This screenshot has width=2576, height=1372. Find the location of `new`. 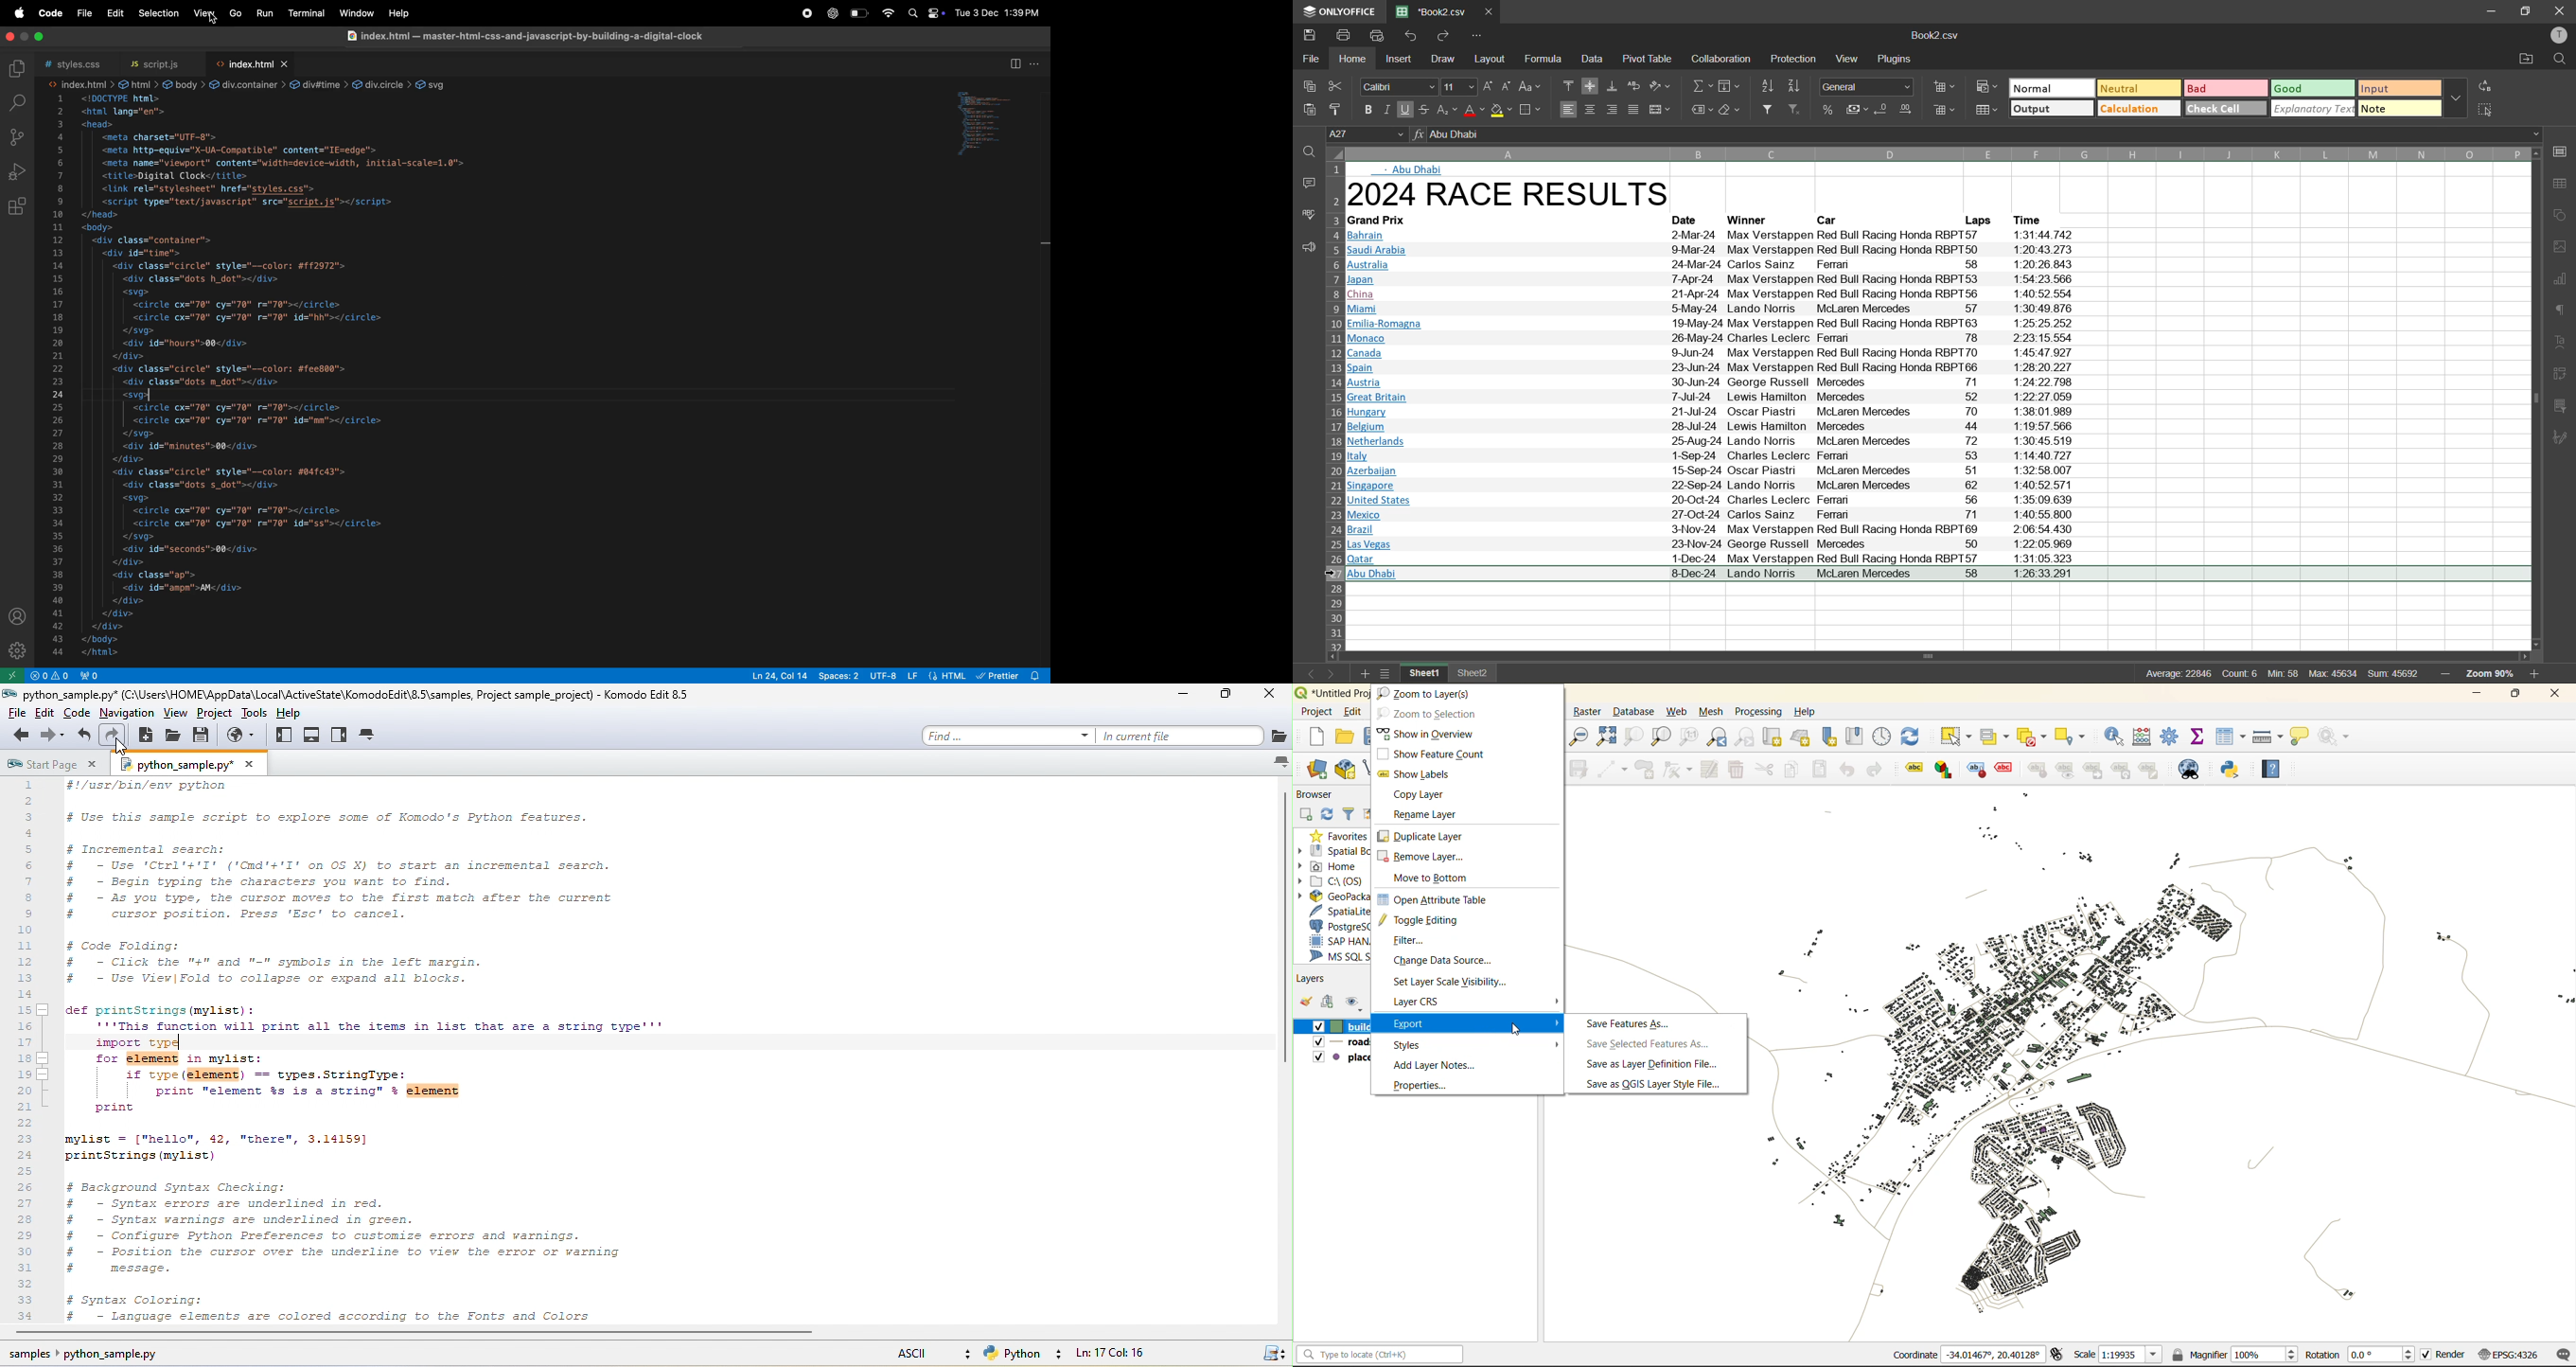

new is located at coordinates (1316, 737).